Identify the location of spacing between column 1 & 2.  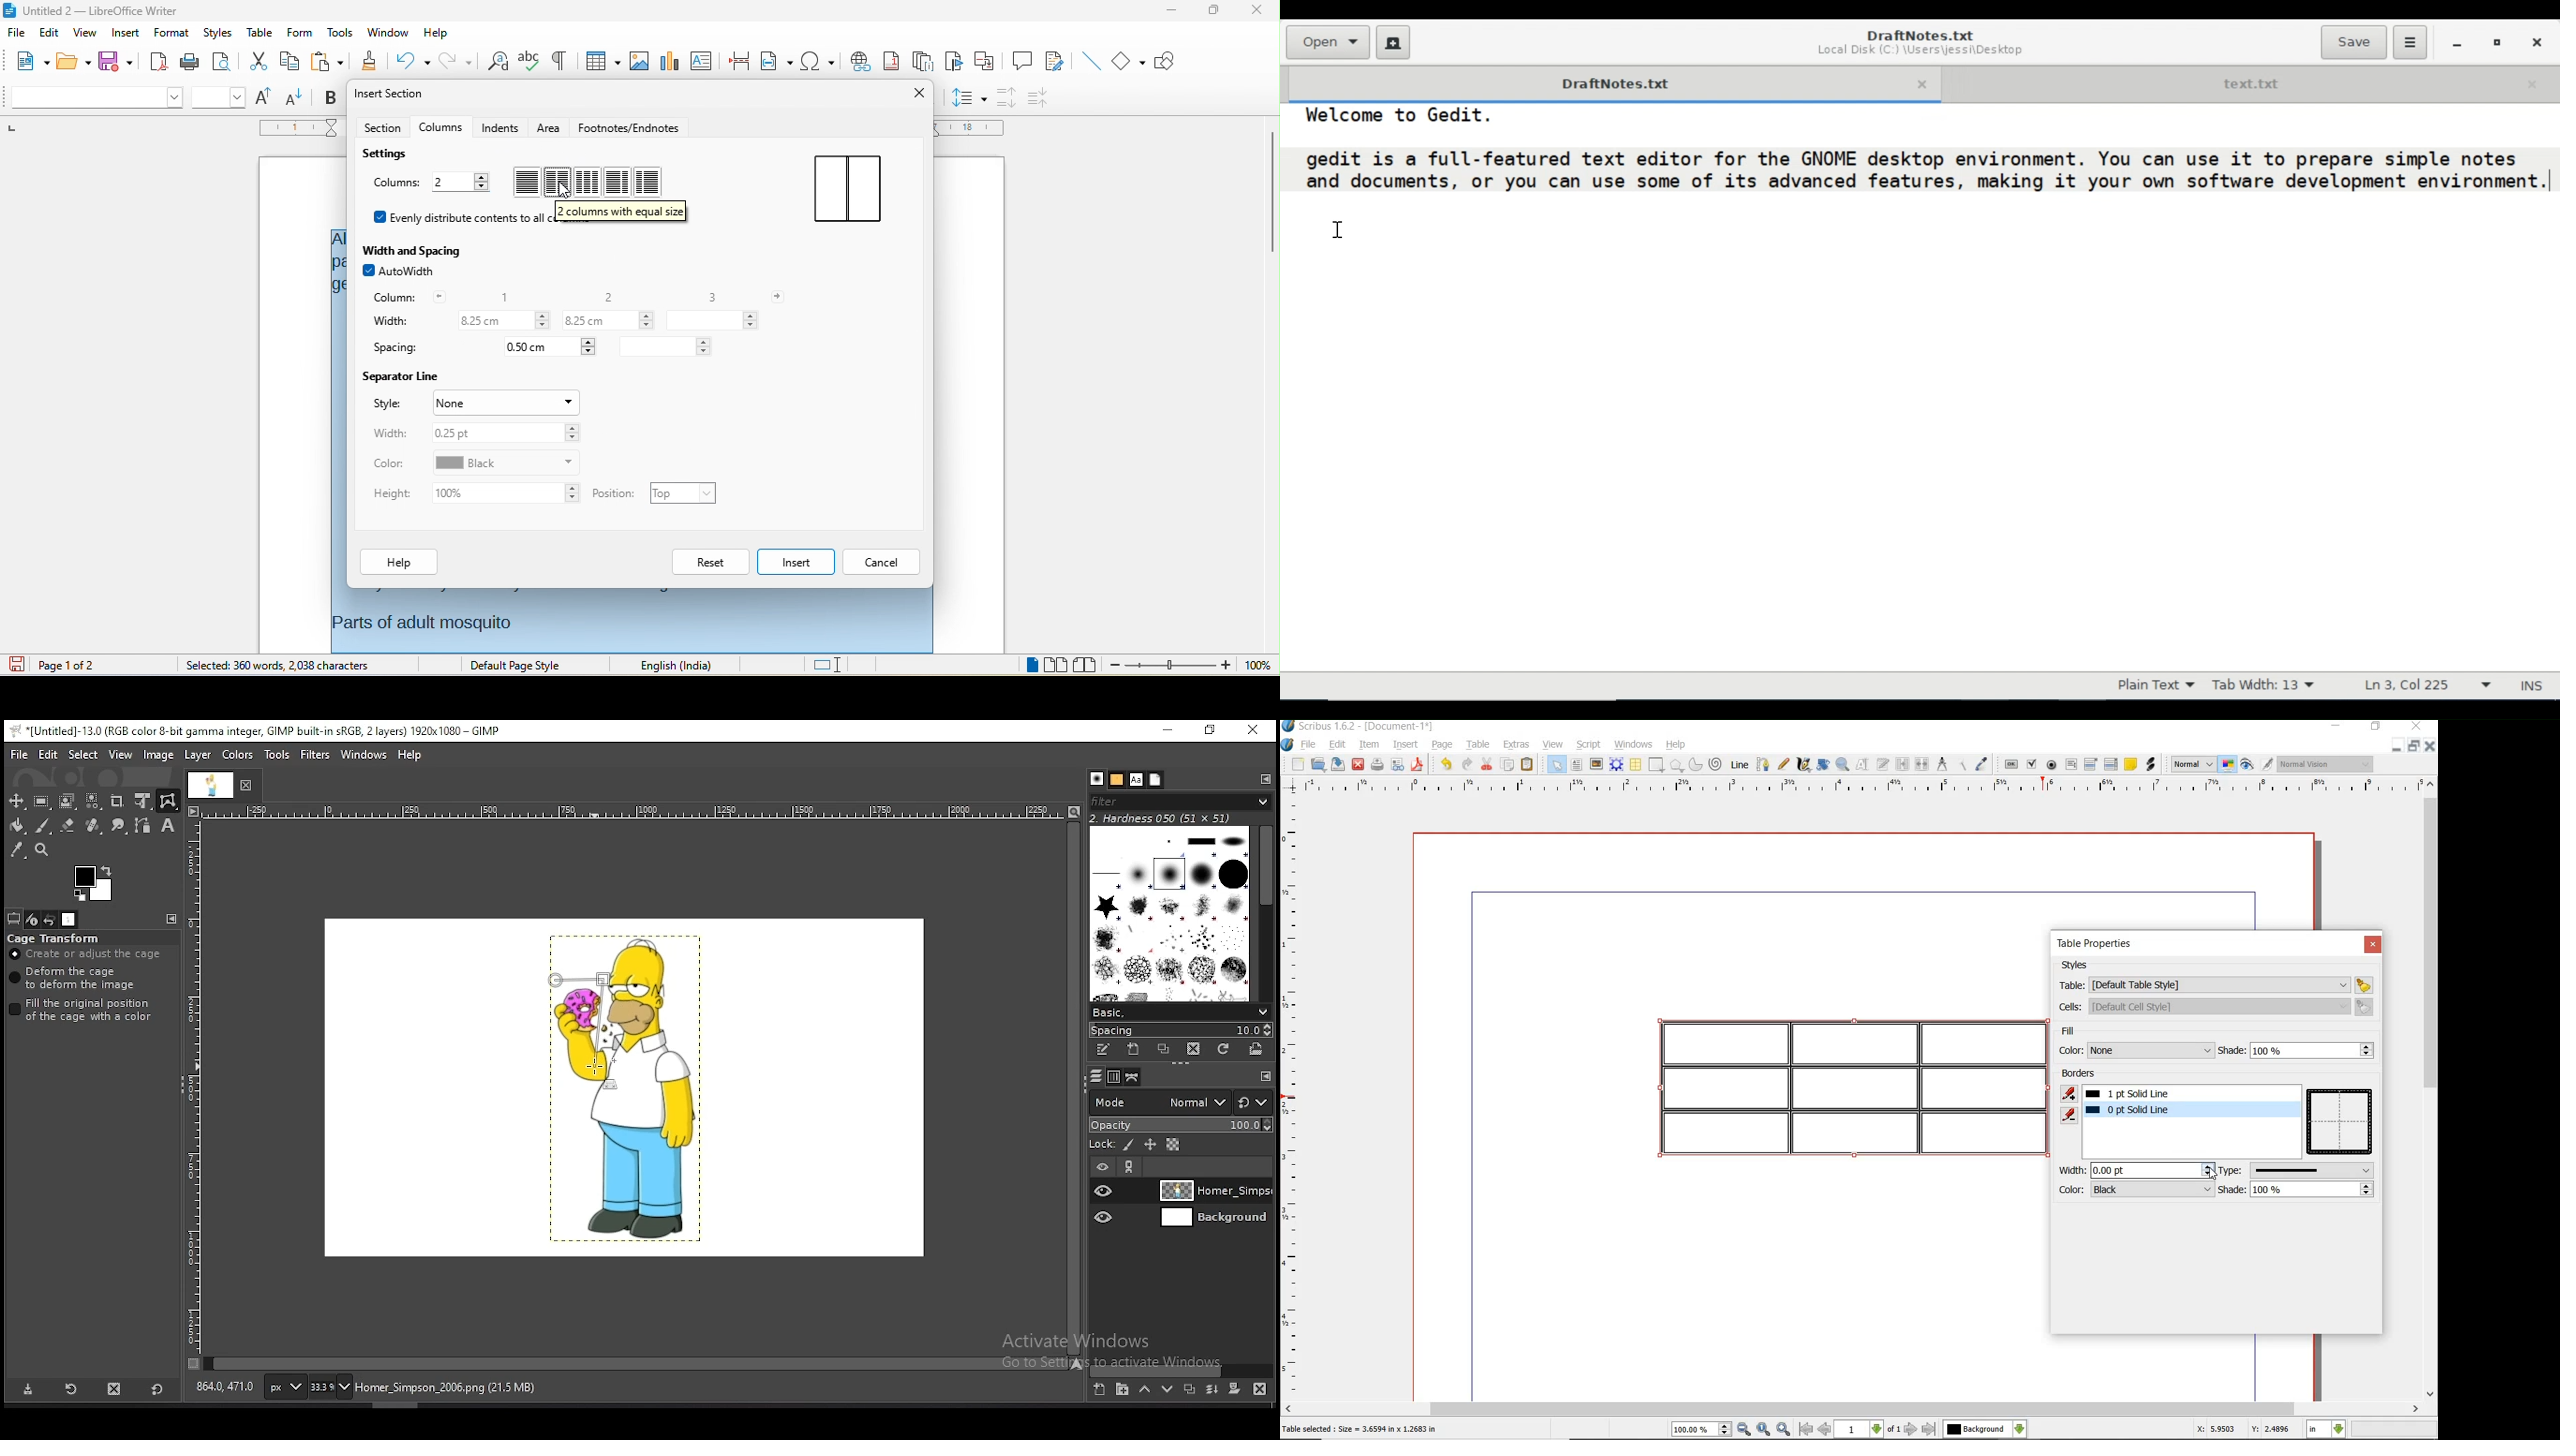
(550, 347).